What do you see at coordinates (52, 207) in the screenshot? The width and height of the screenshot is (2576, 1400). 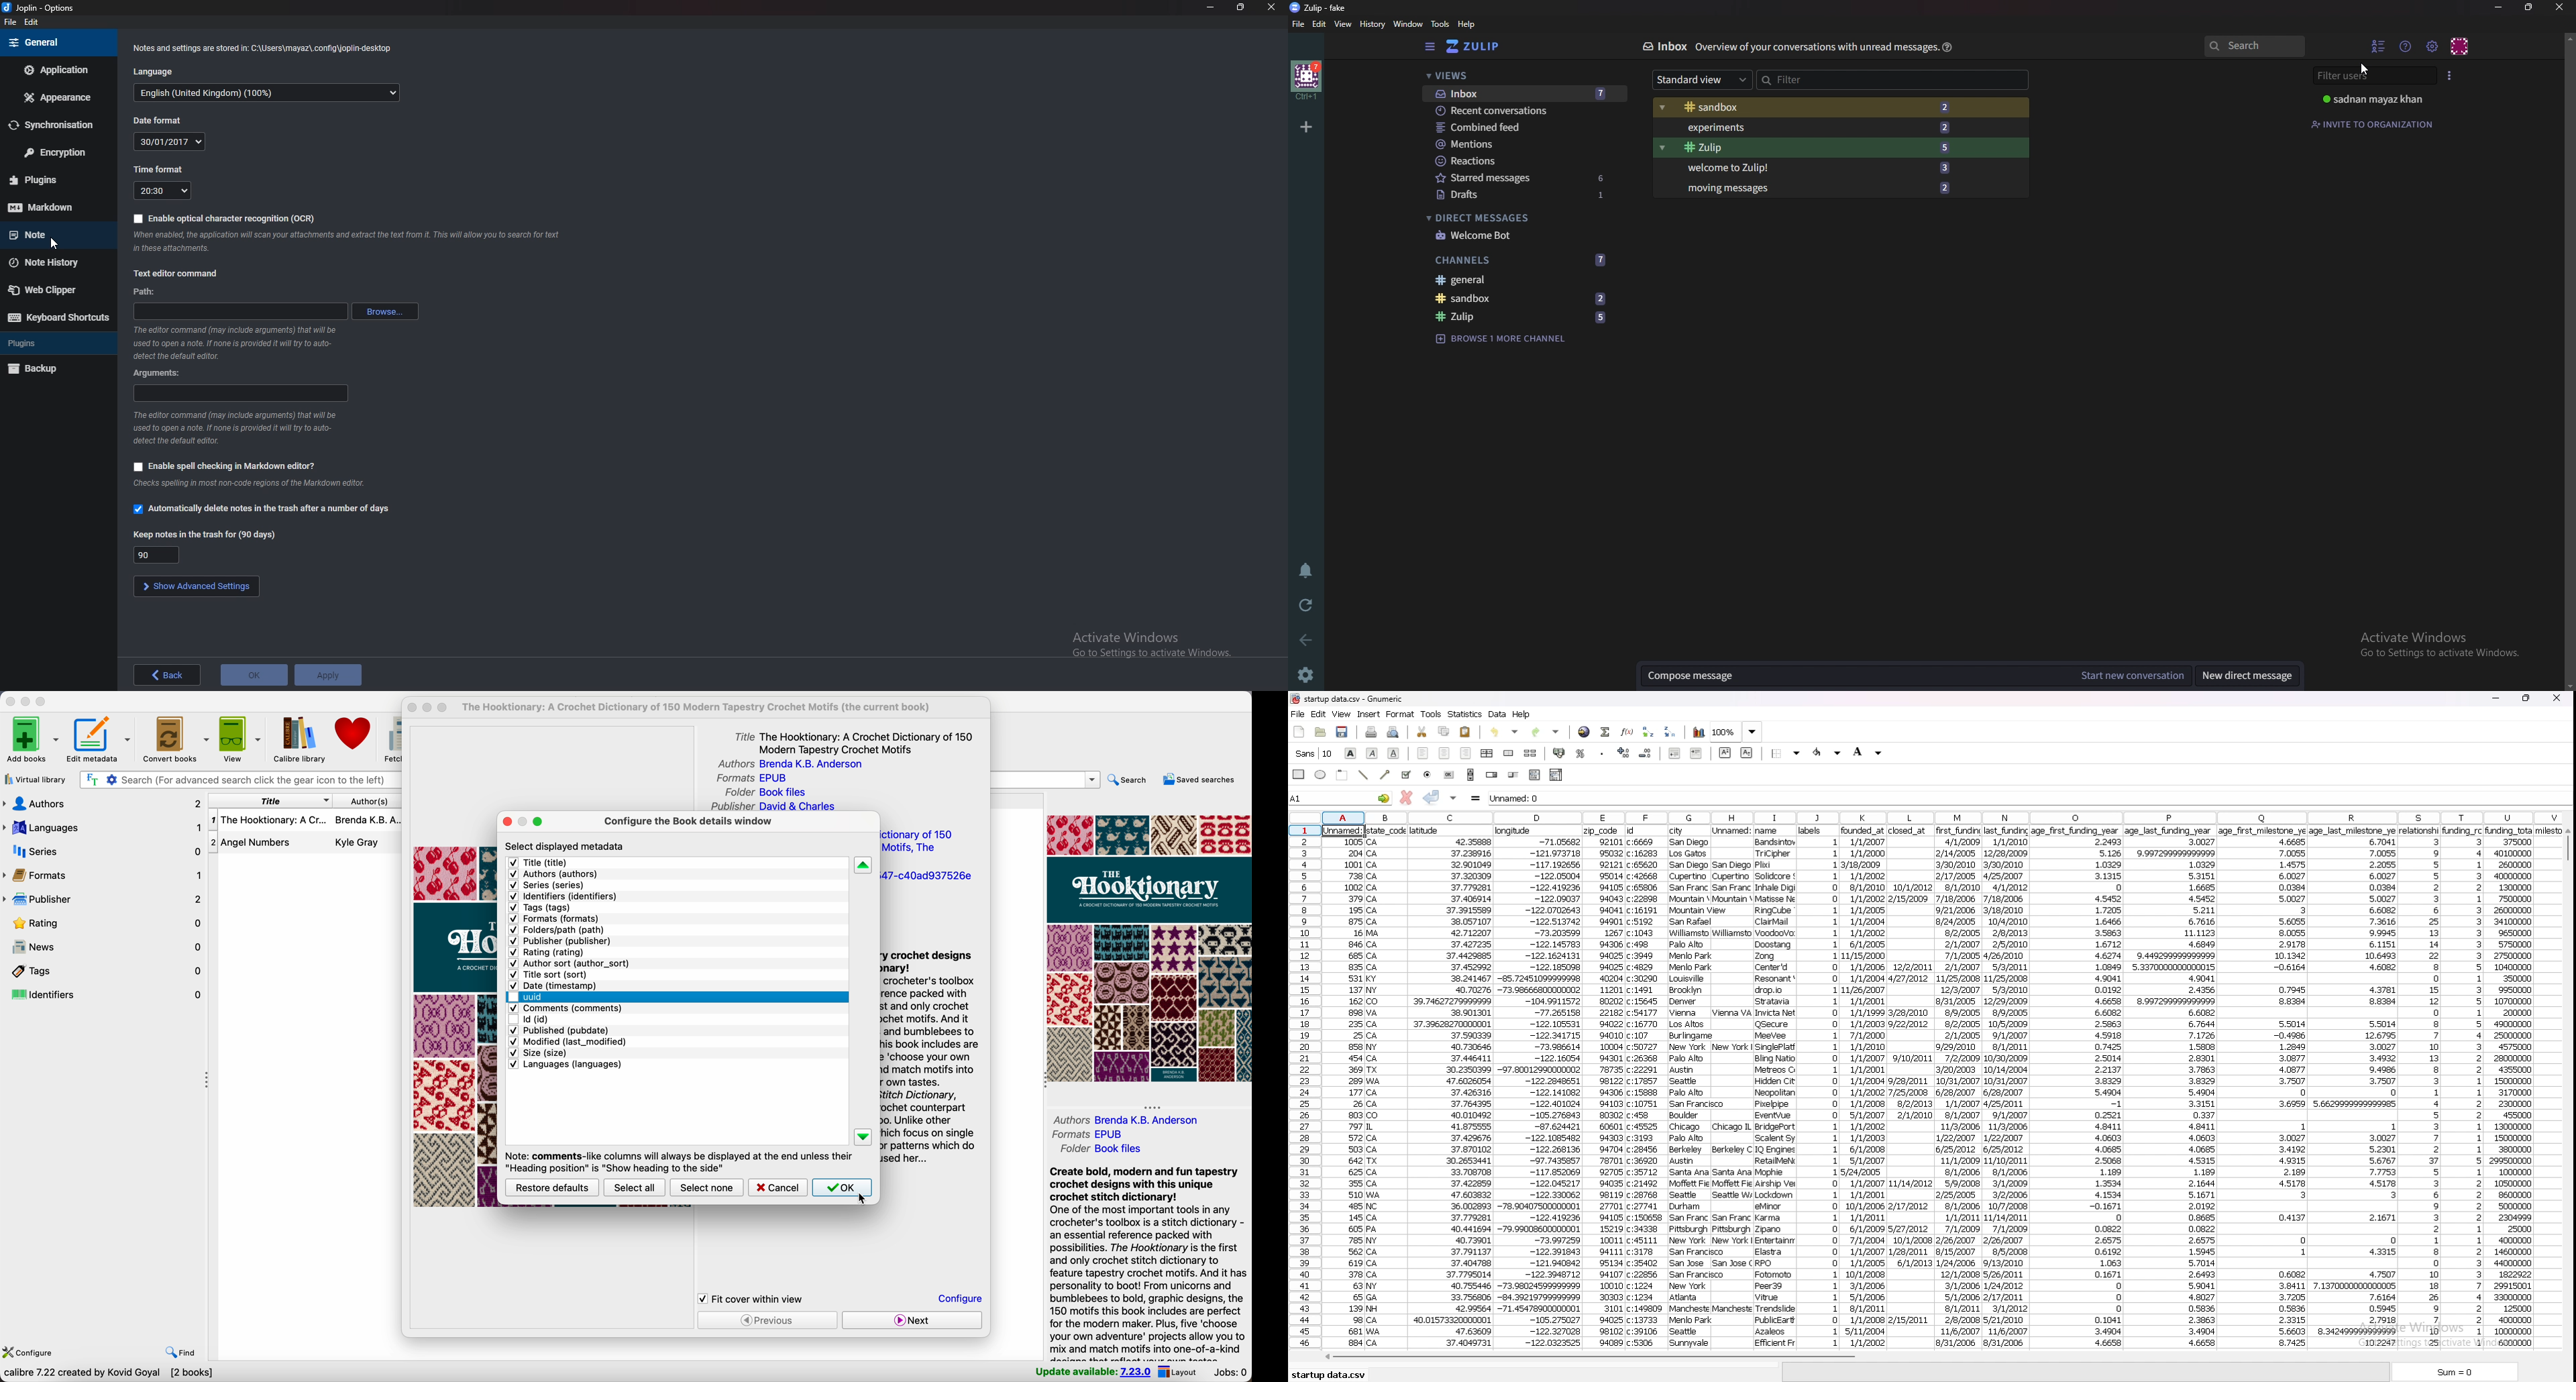 I see `Mark down` at bounding box center [52, 207].